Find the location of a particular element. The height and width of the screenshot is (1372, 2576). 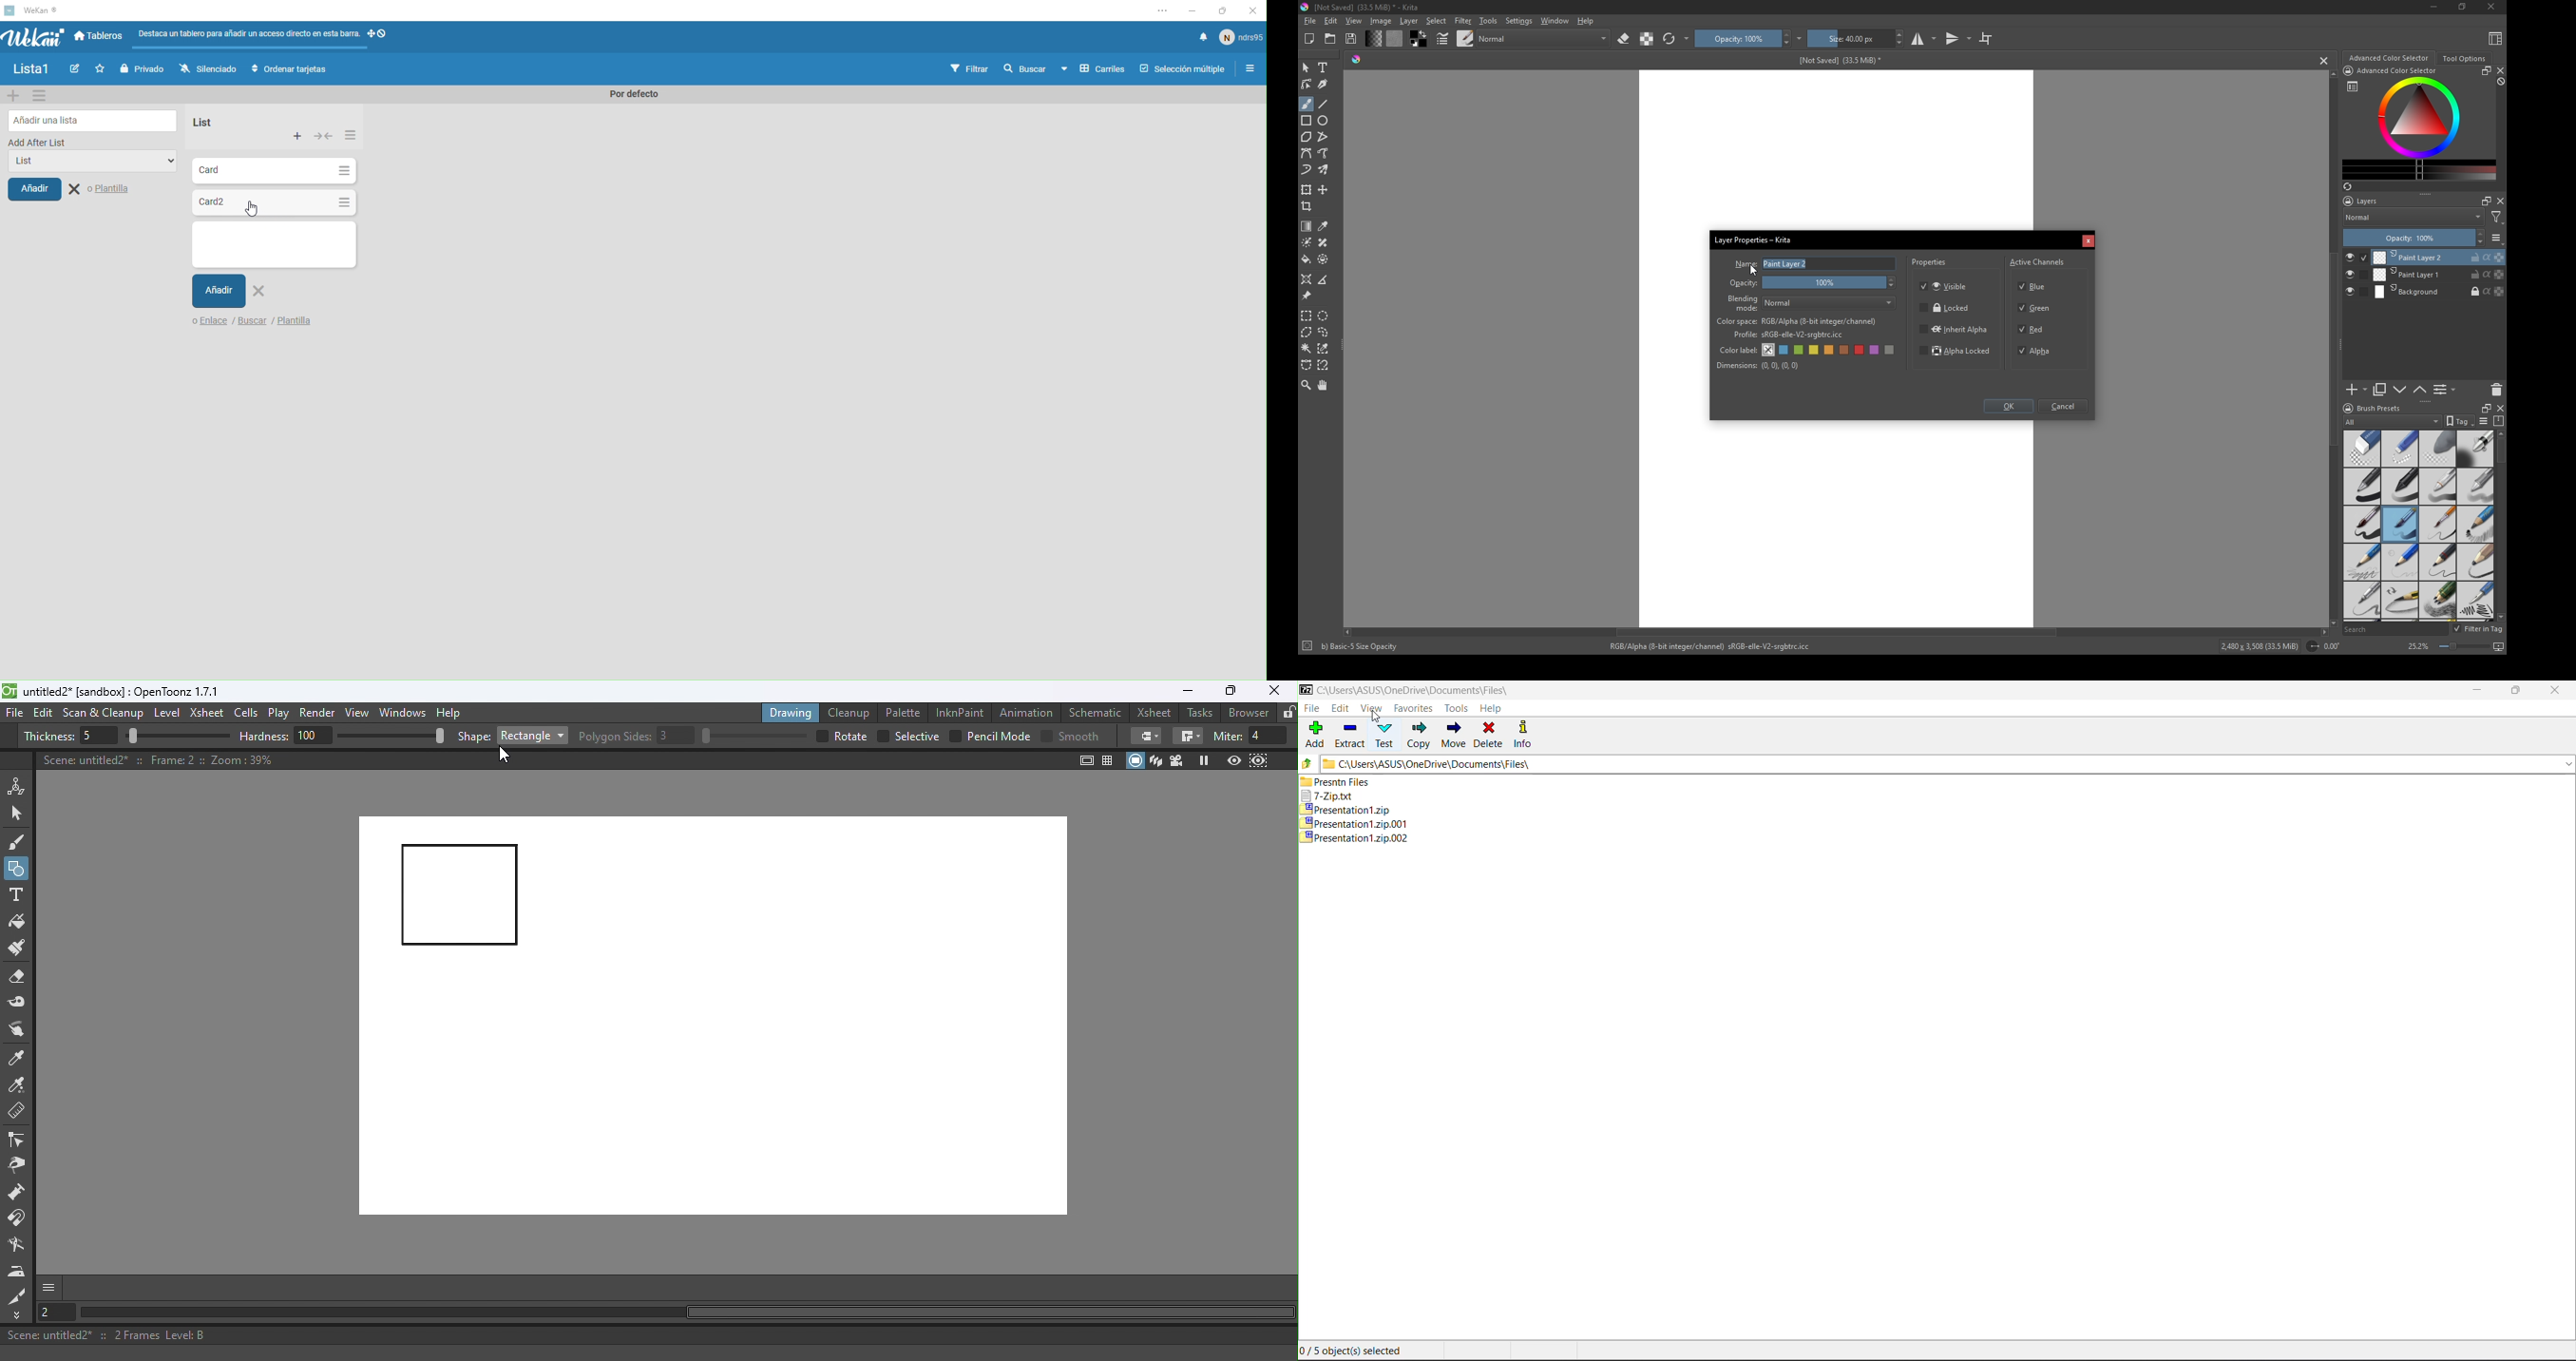

refresh is located at coordinates (1669, 39).